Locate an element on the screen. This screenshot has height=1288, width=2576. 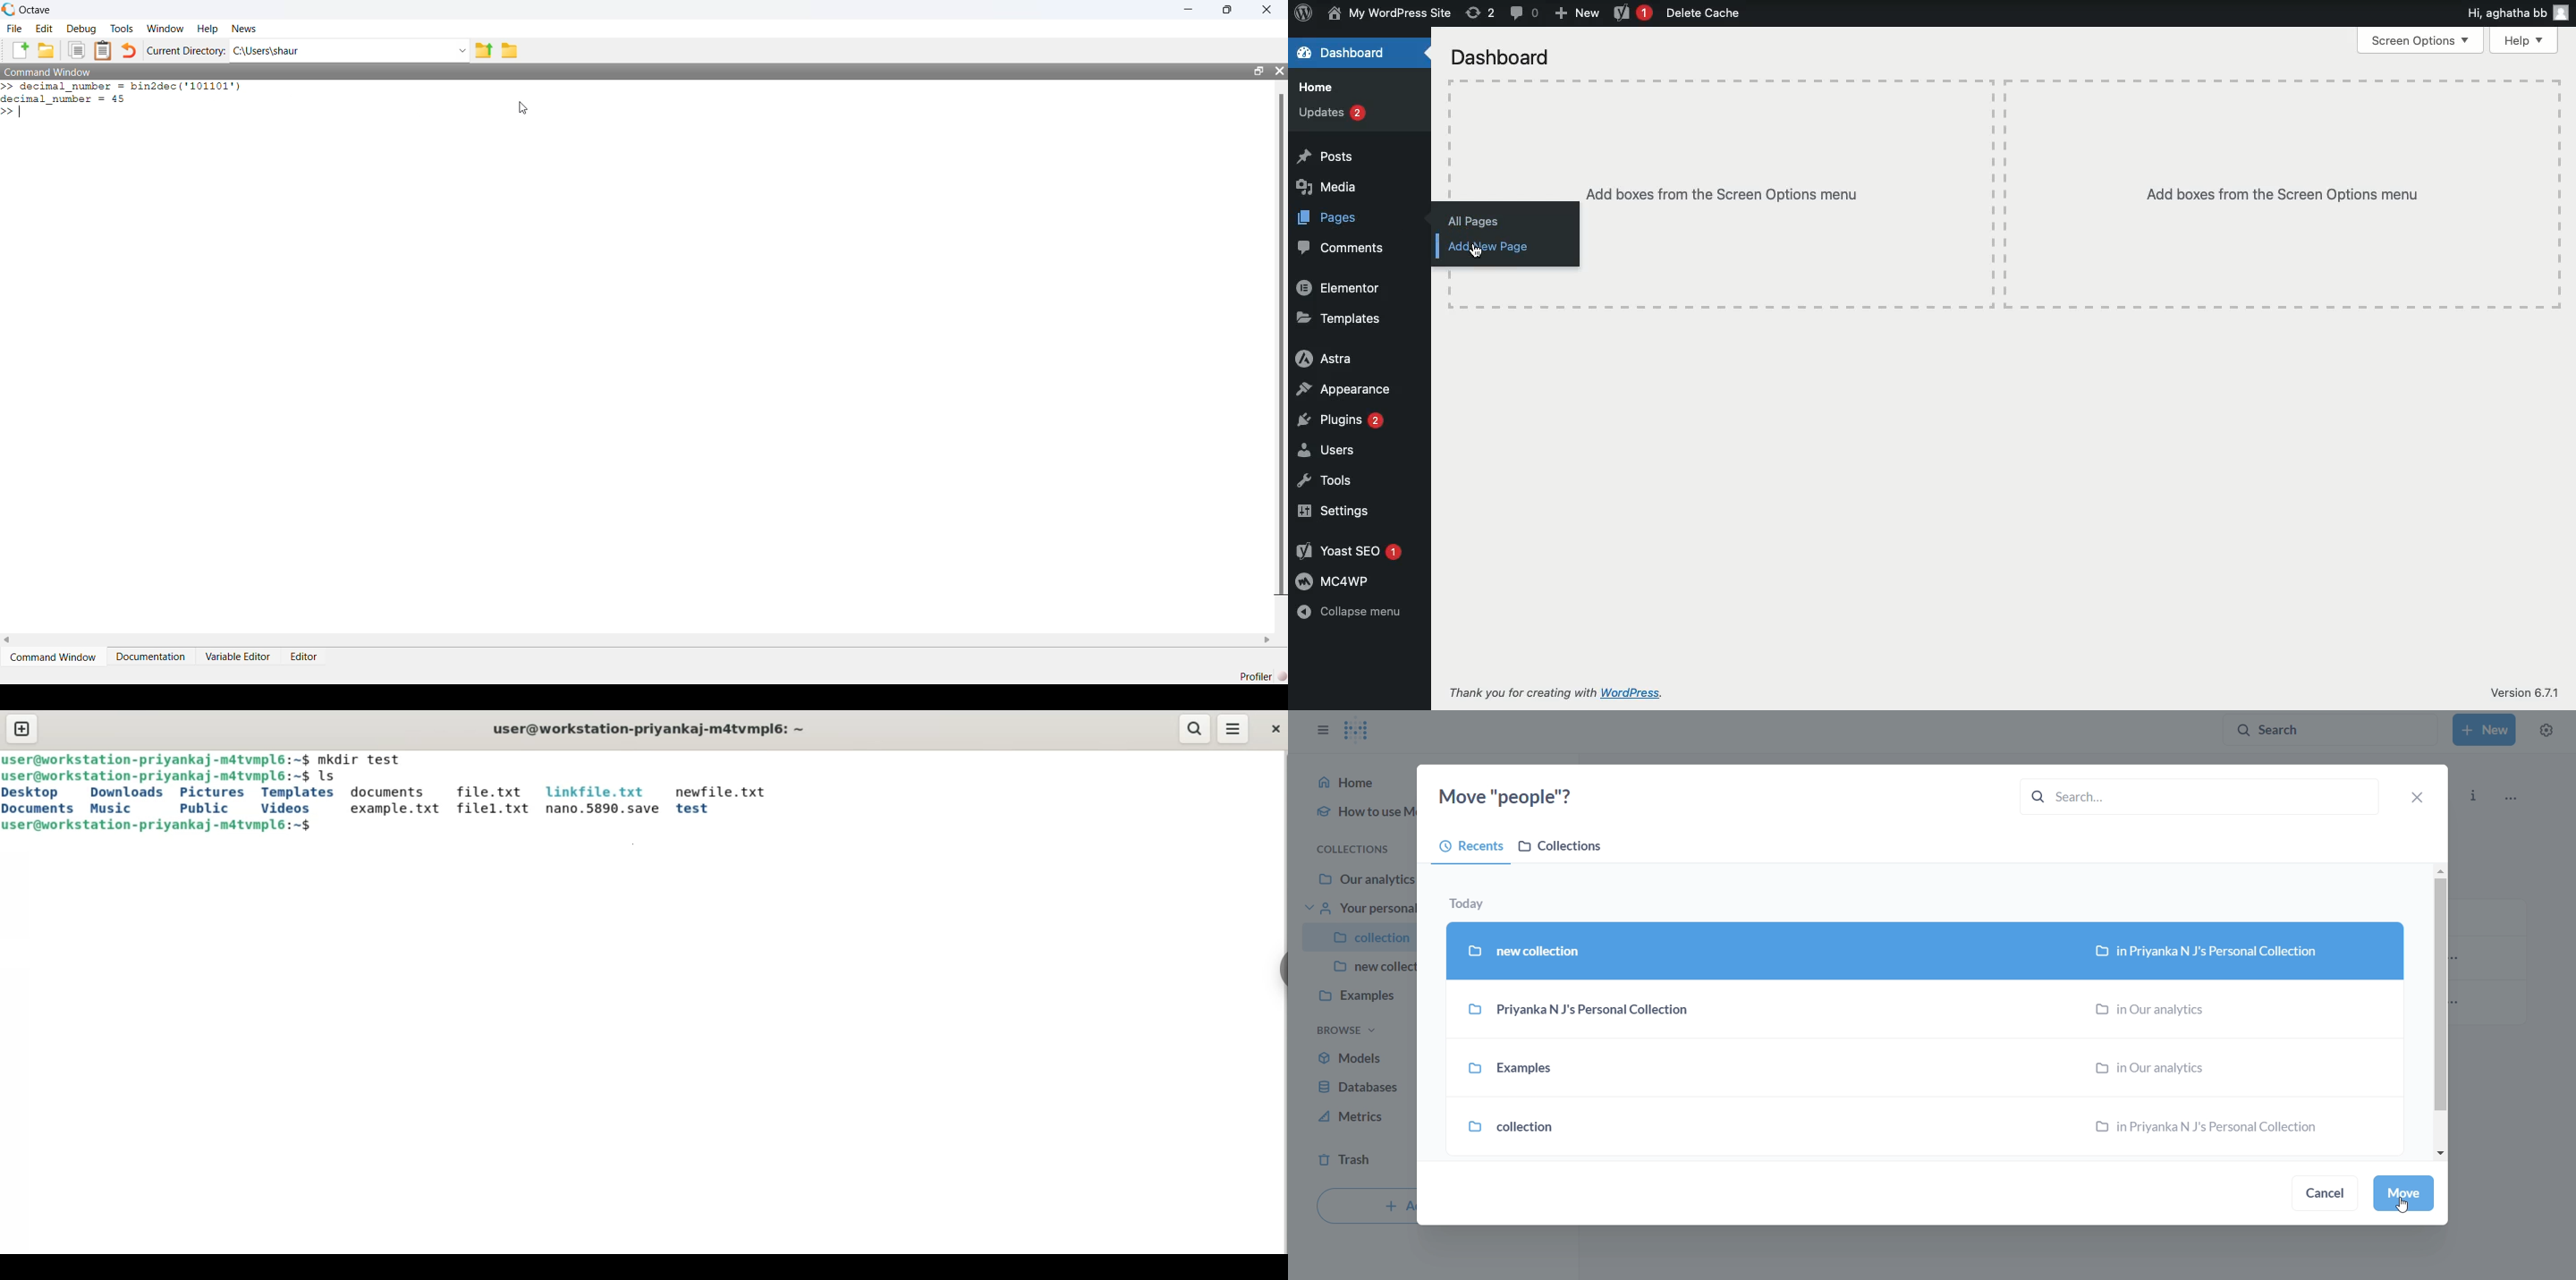
Home is located at coordinates (1315, 86).